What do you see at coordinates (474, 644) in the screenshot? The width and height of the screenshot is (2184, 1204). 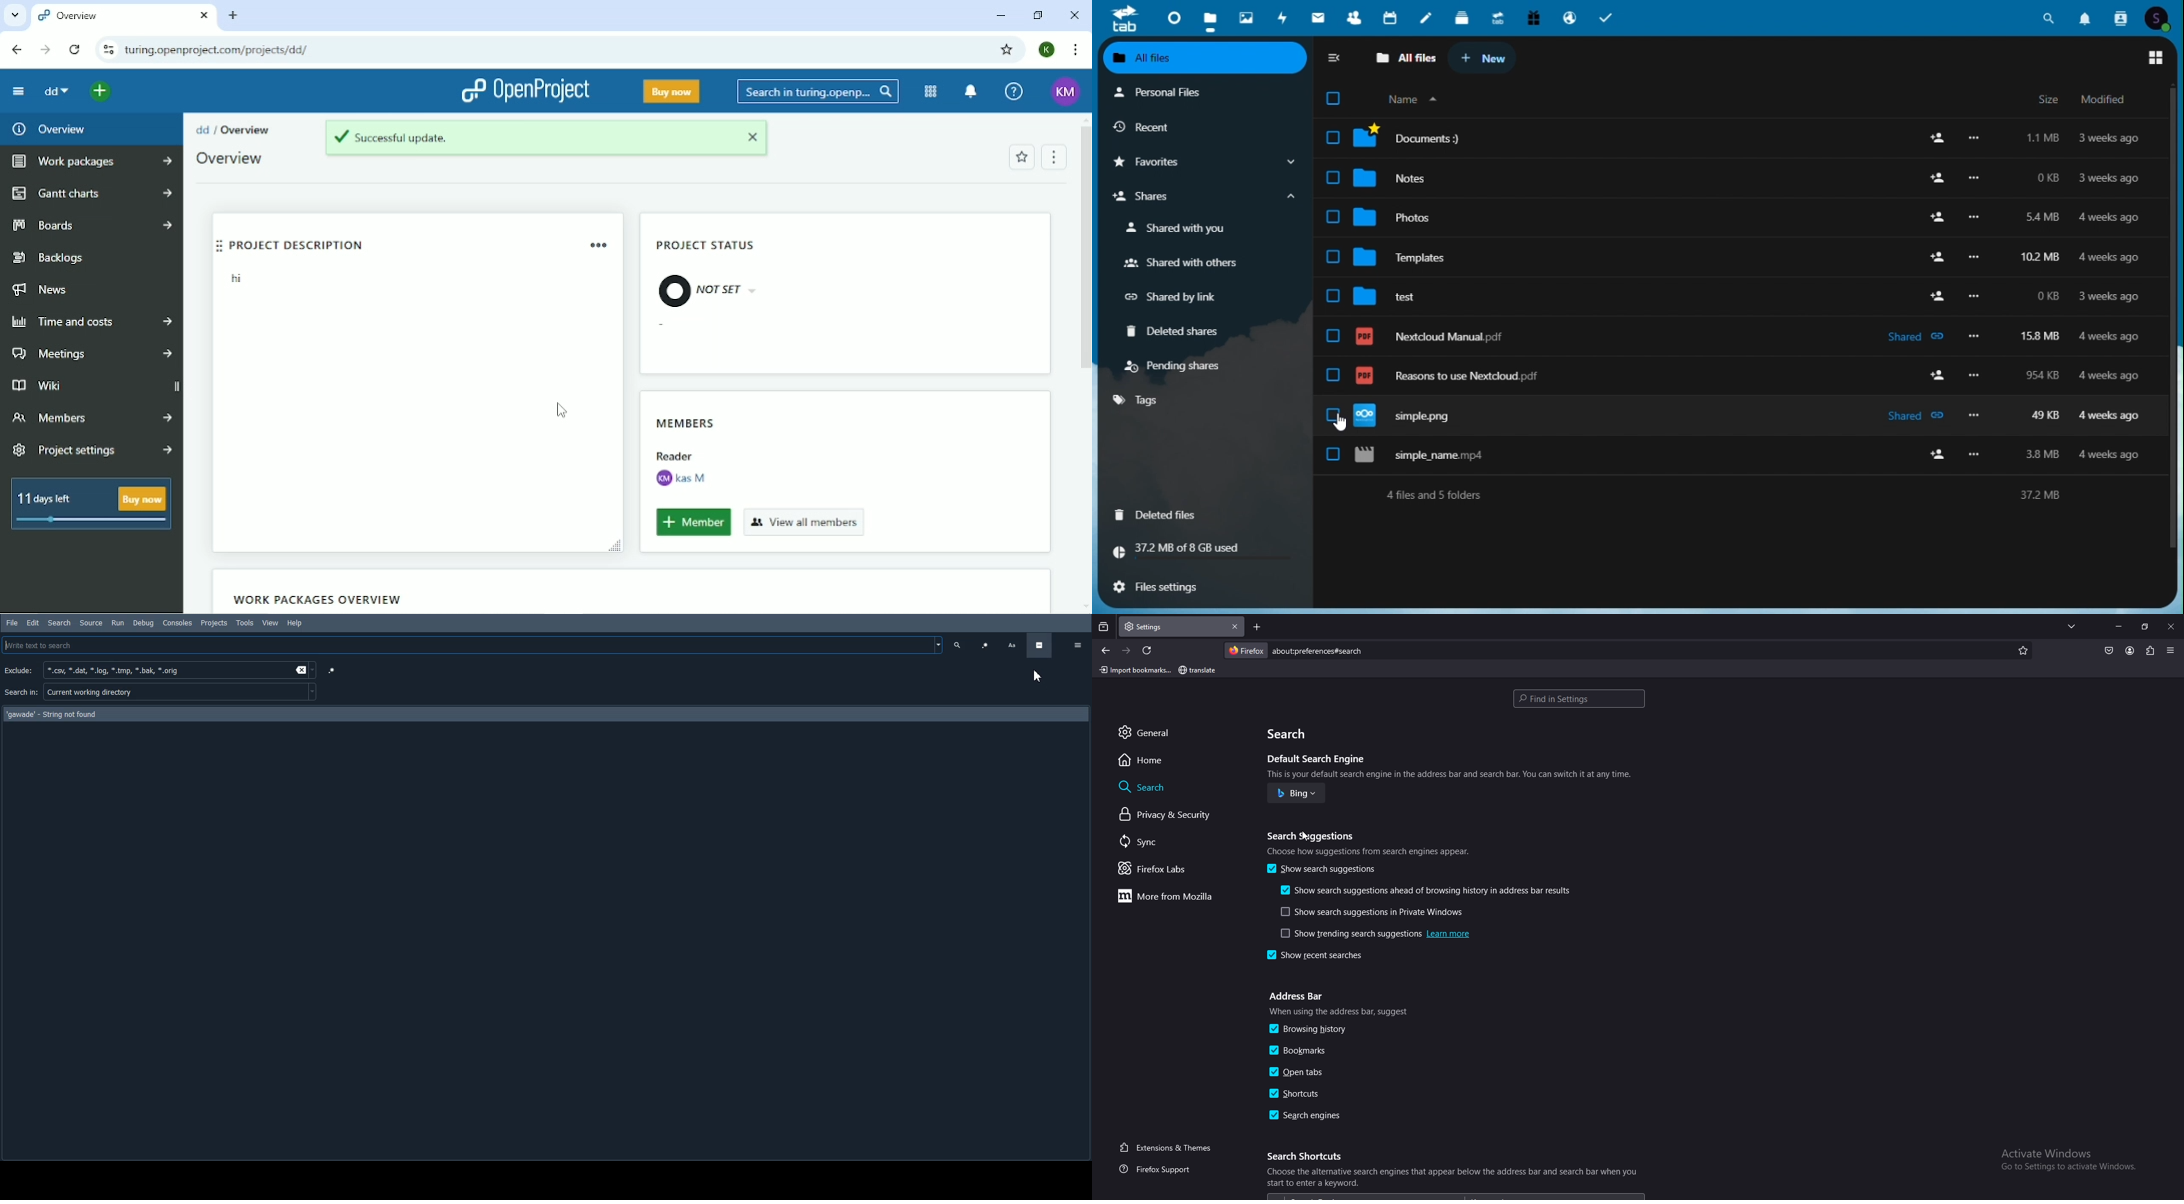 I see `Write text to Search` at bounding box center [474, 644].